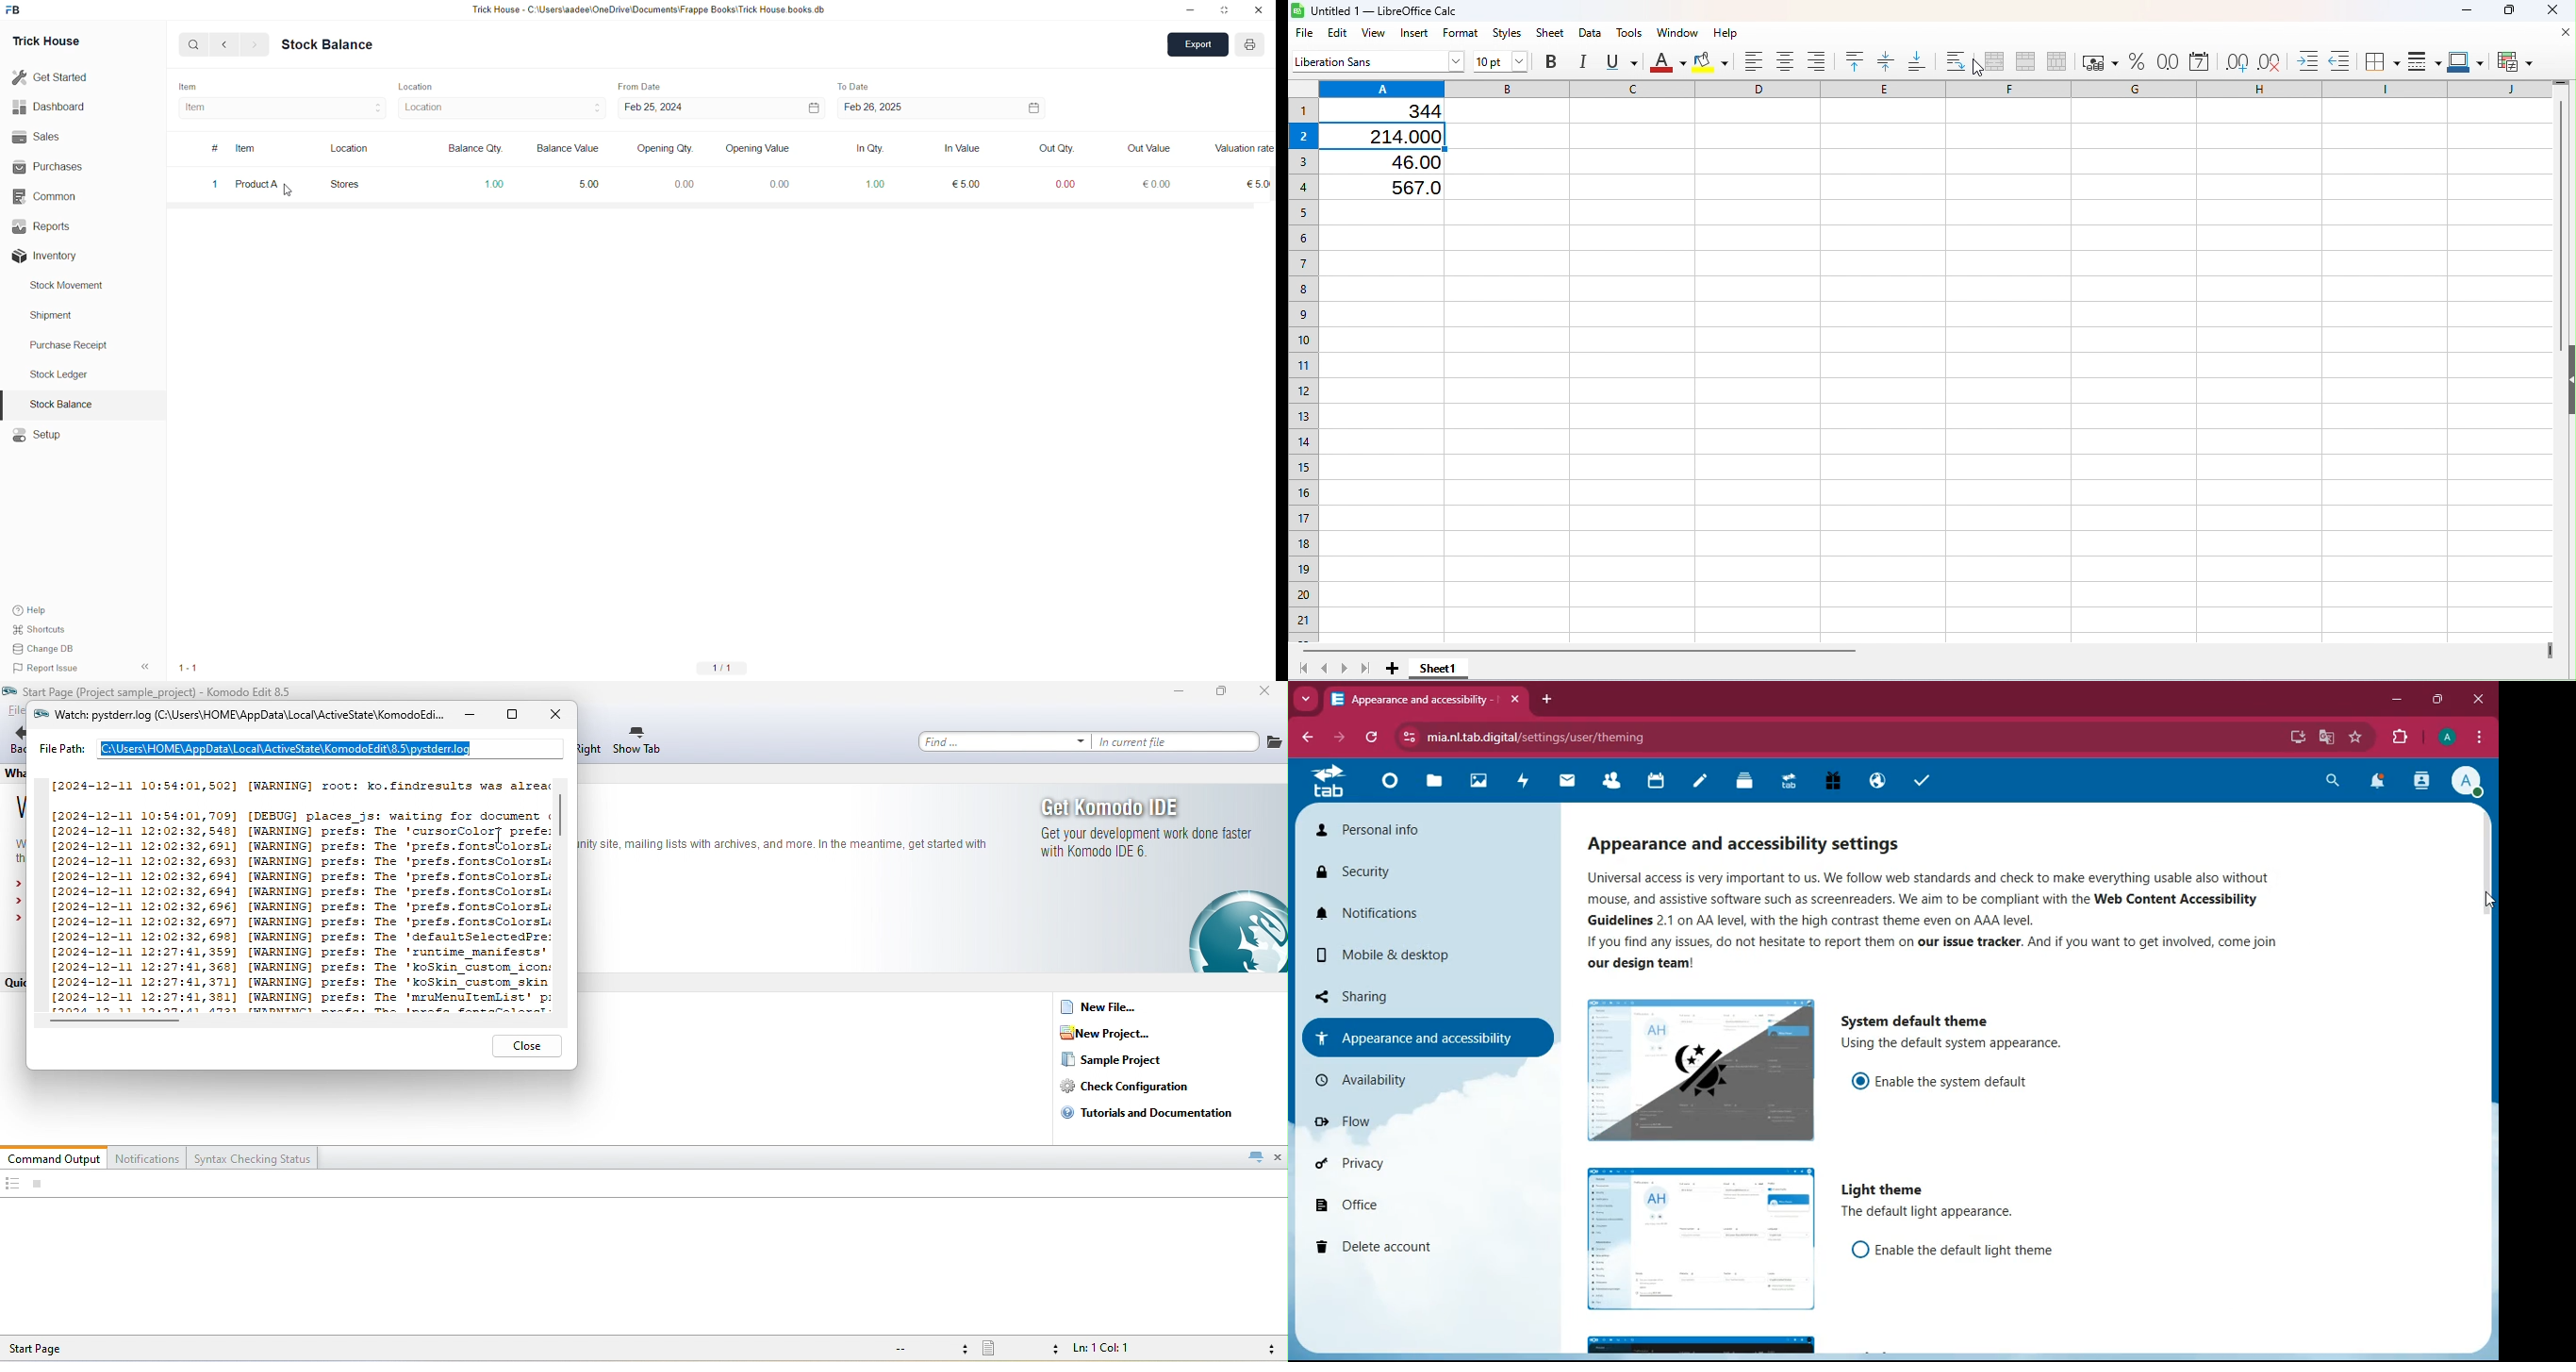  I want to click on Italics, so click(1584, 58).